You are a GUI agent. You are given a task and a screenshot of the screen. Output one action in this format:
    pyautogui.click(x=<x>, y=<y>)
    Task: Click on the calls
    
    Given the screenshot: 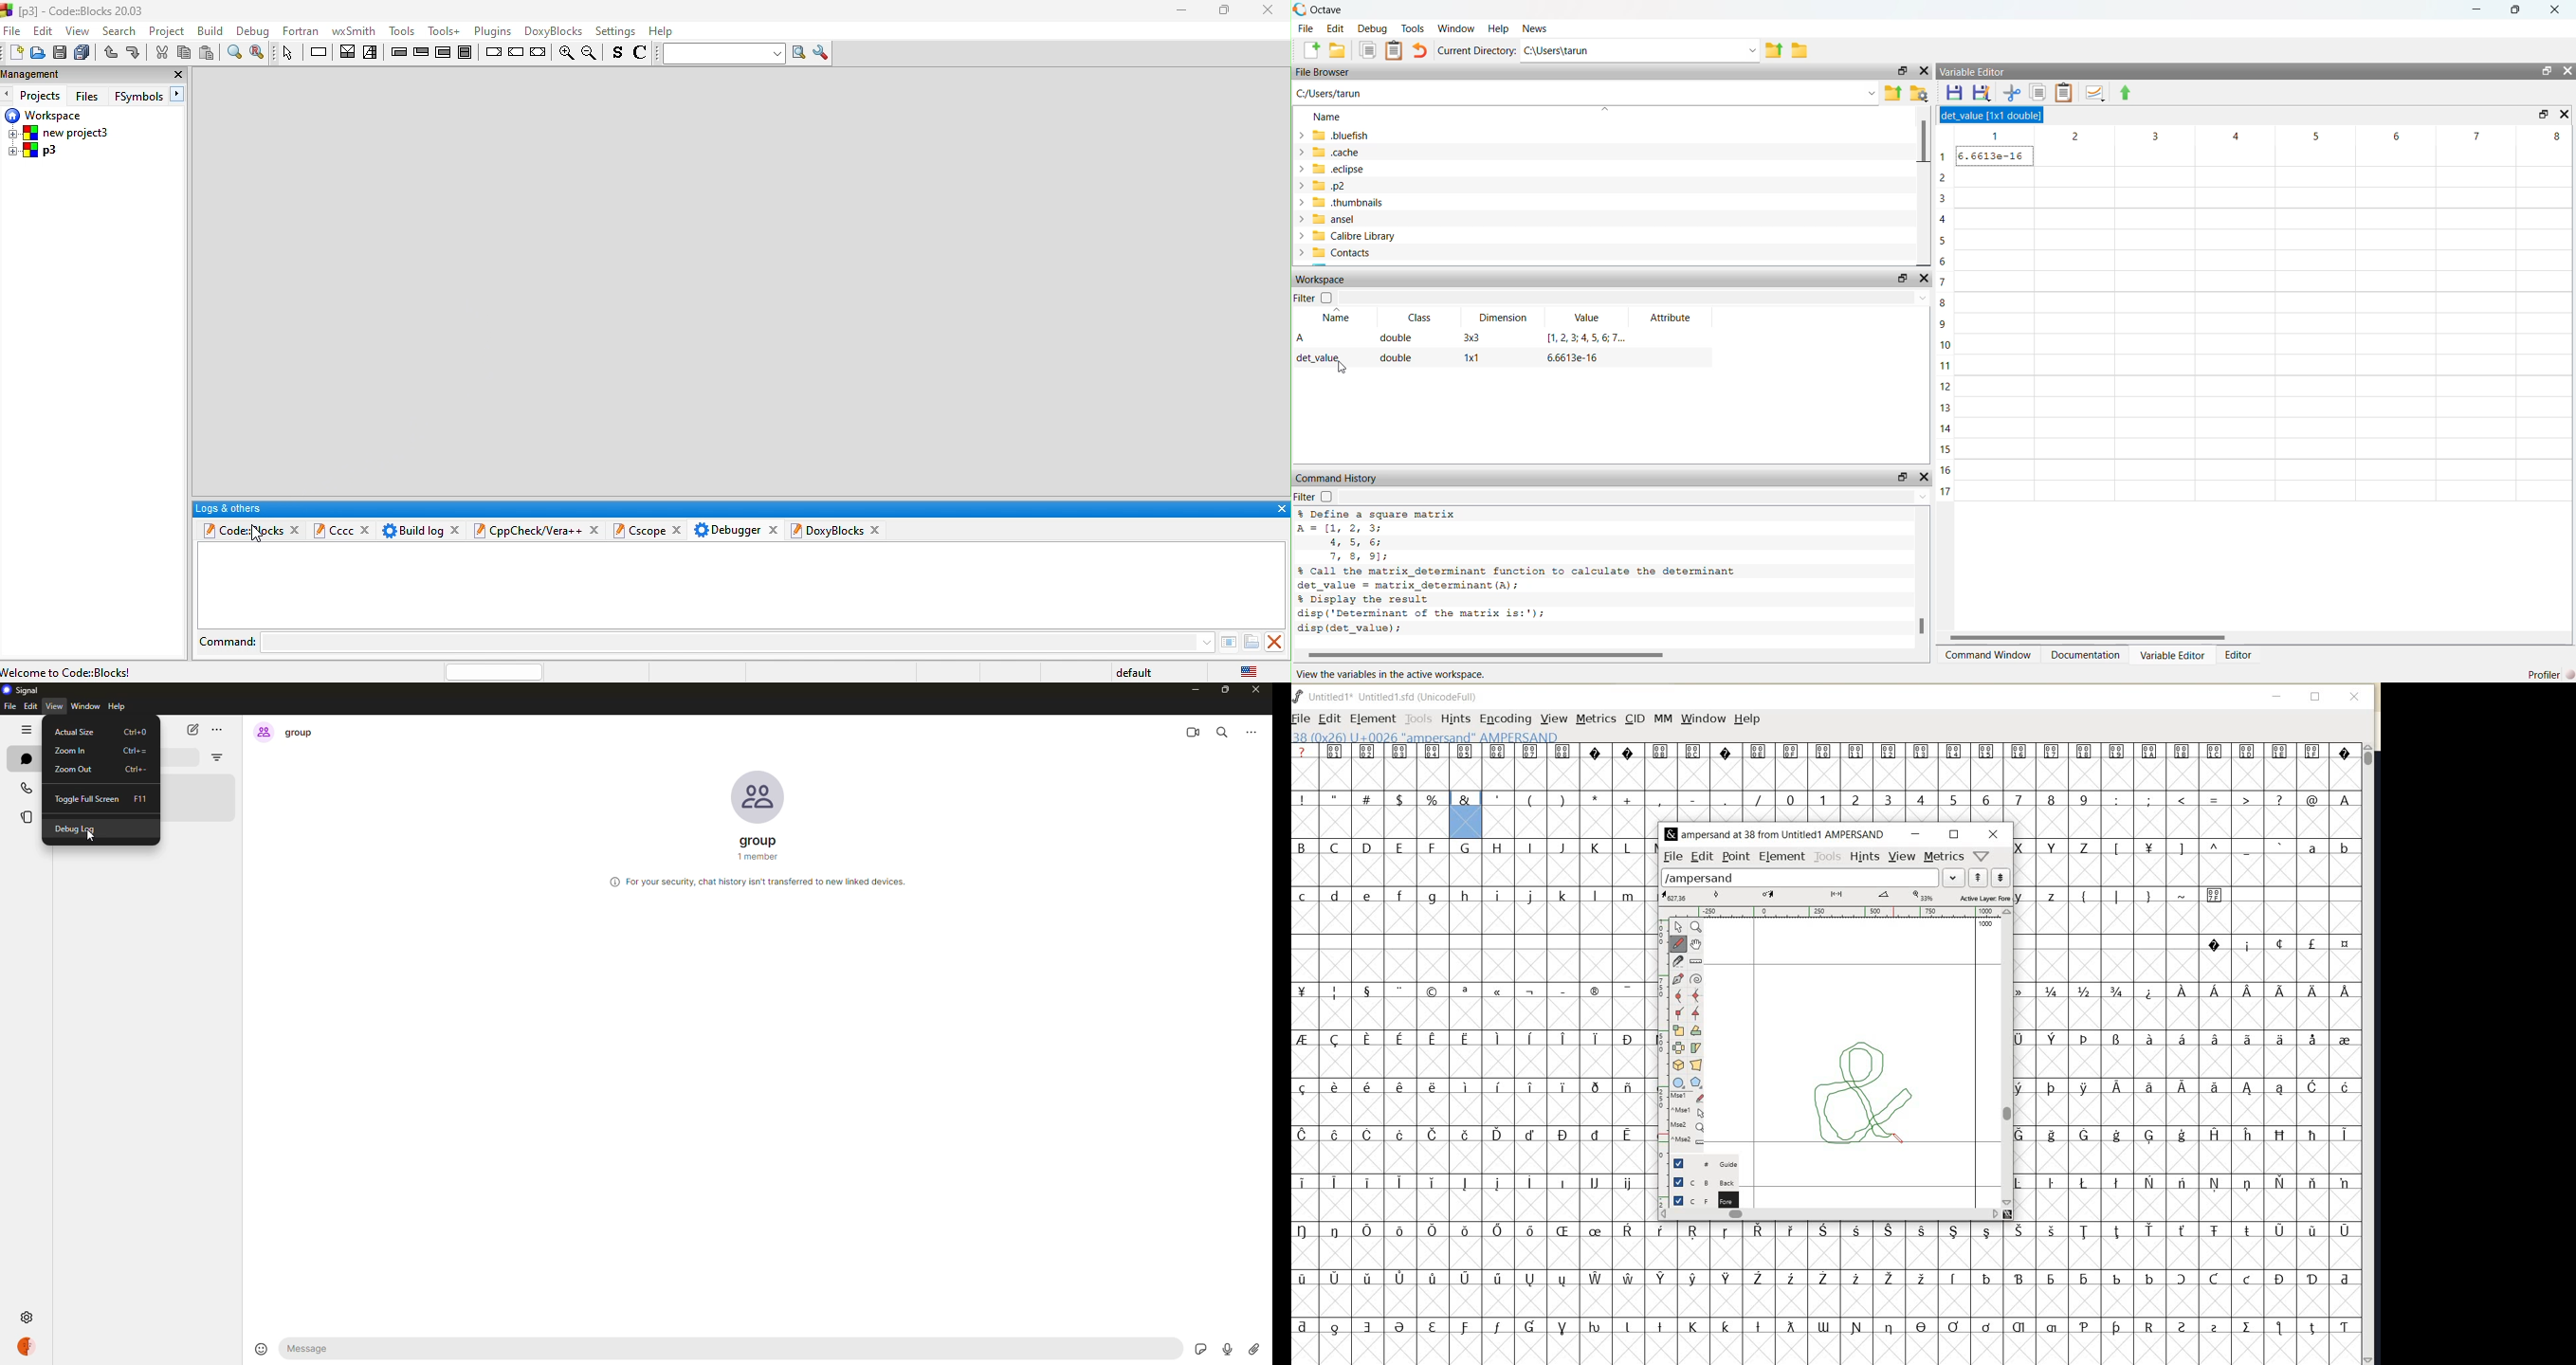 What is the action you would take?
    pyautogui.click(x=25, y=787)
    